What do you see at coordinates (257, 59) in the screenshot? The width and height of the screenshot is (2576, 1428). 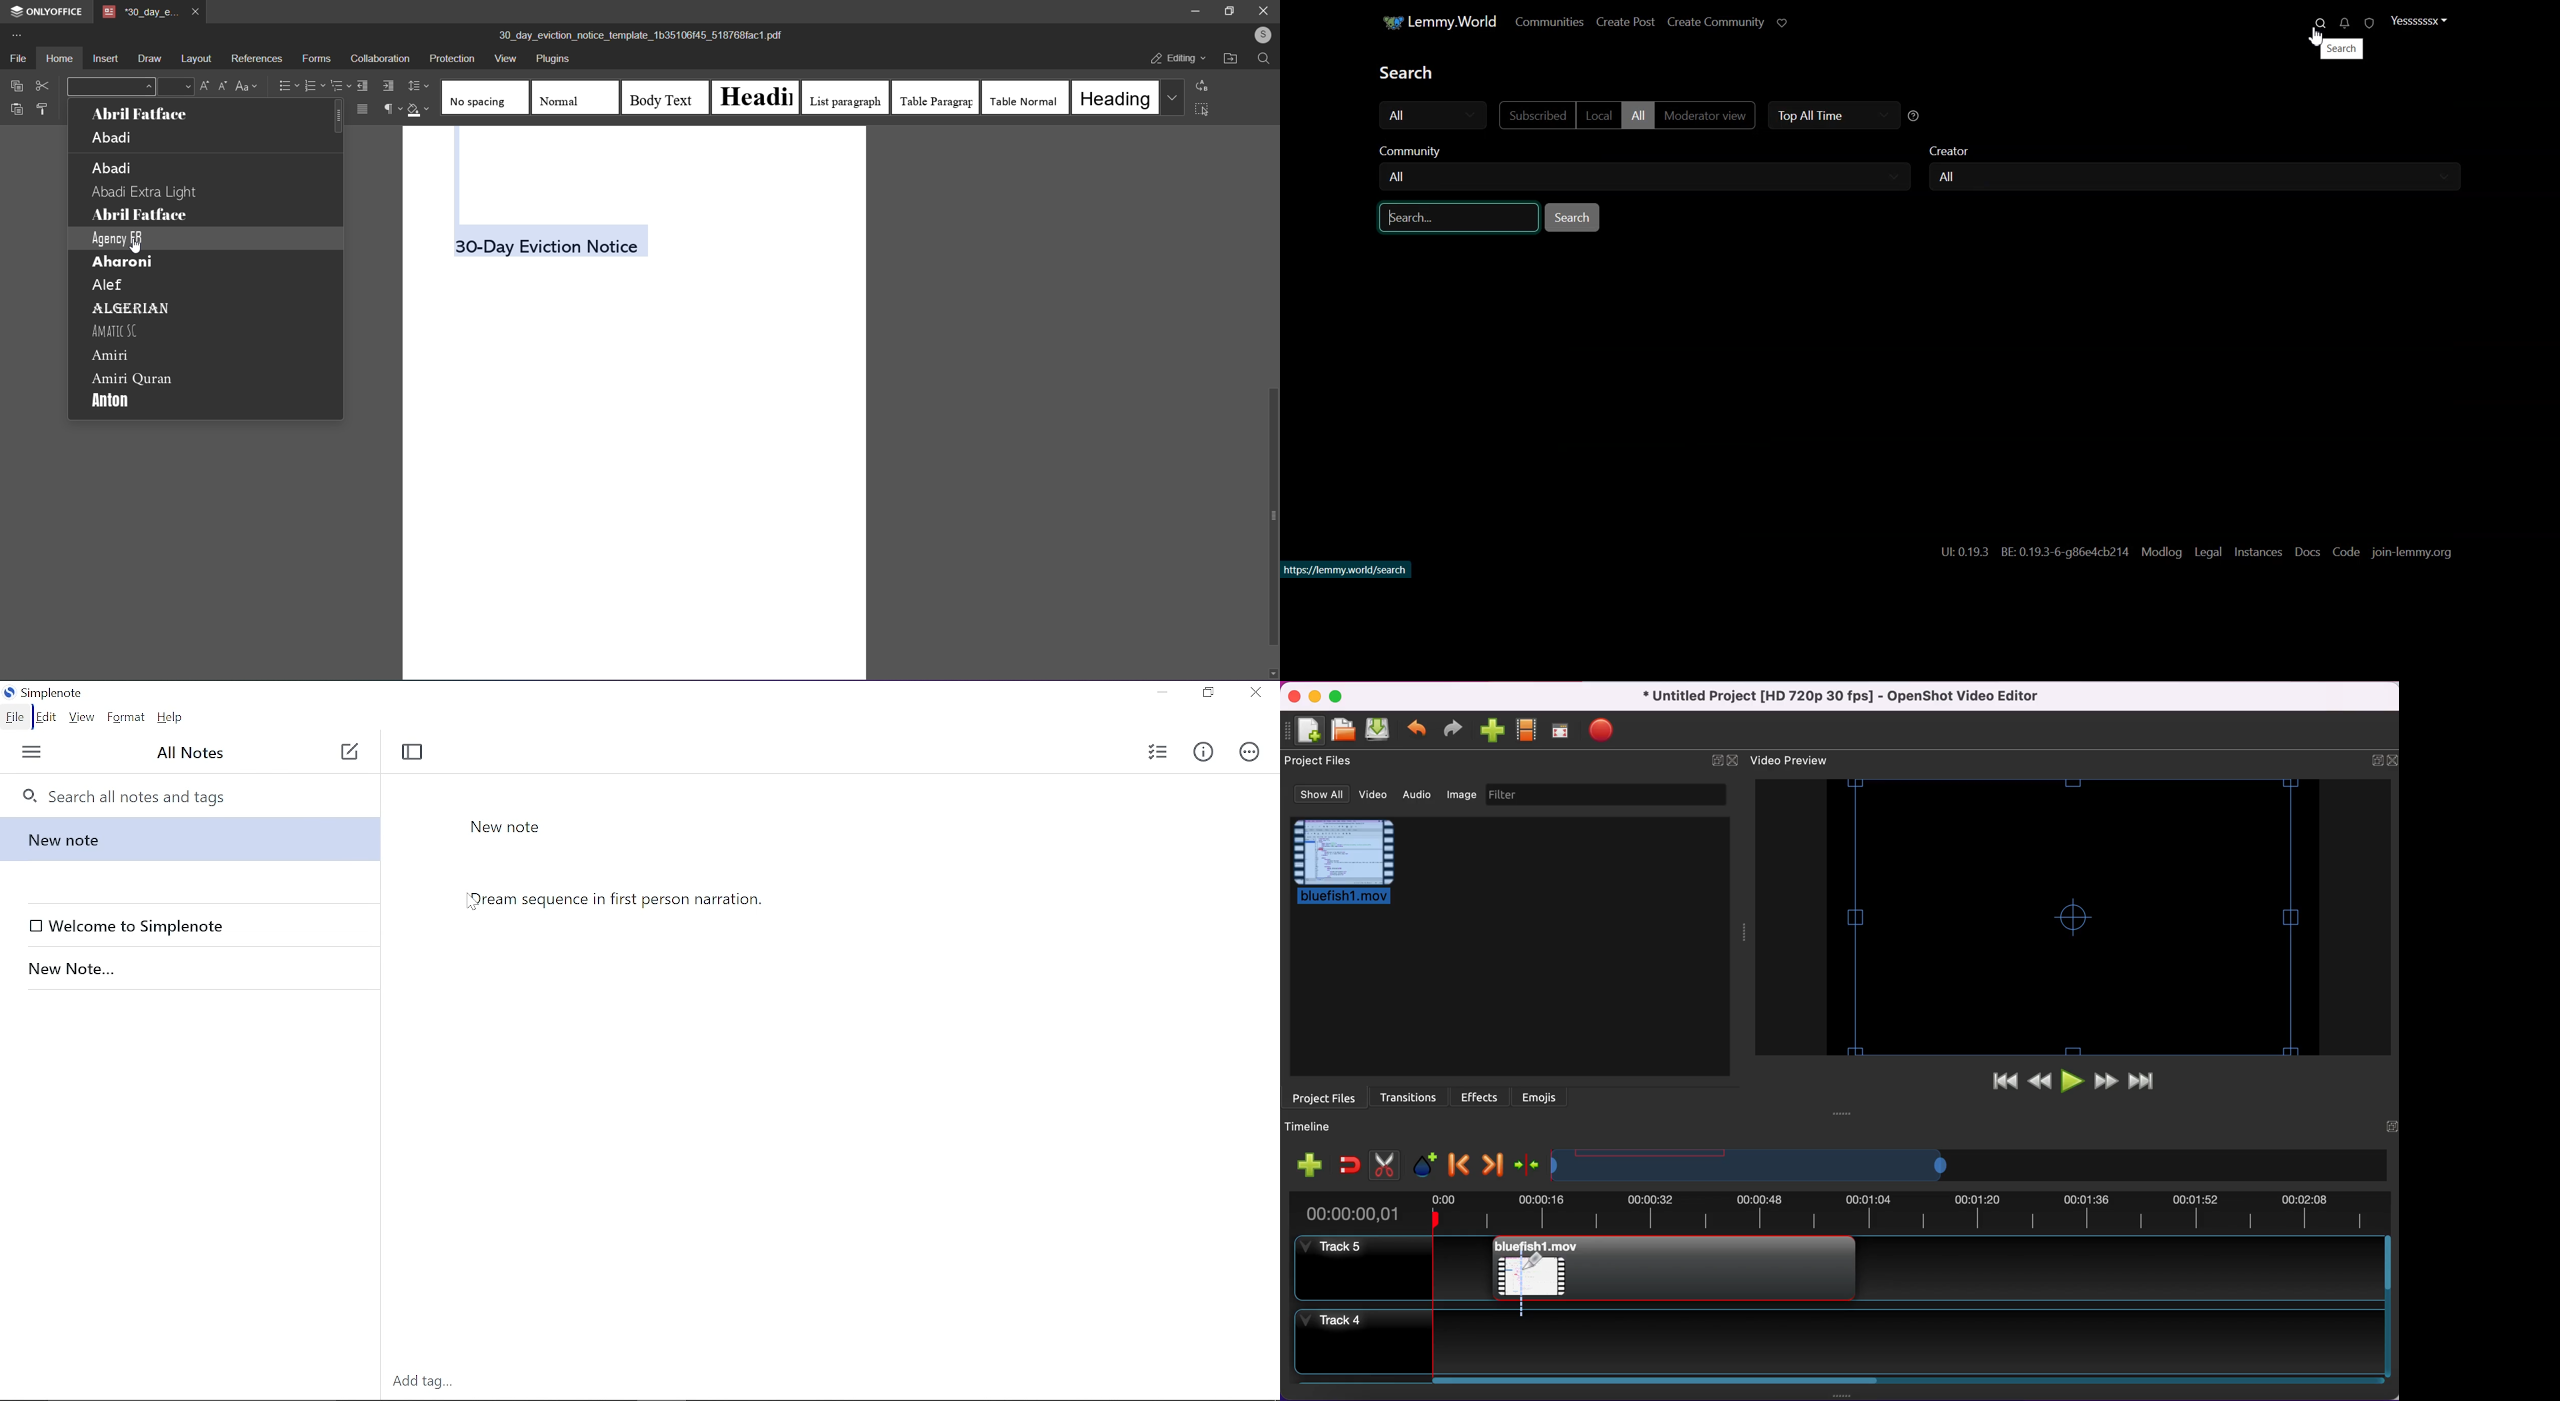 I see `references` at bounding box center [257, 59].